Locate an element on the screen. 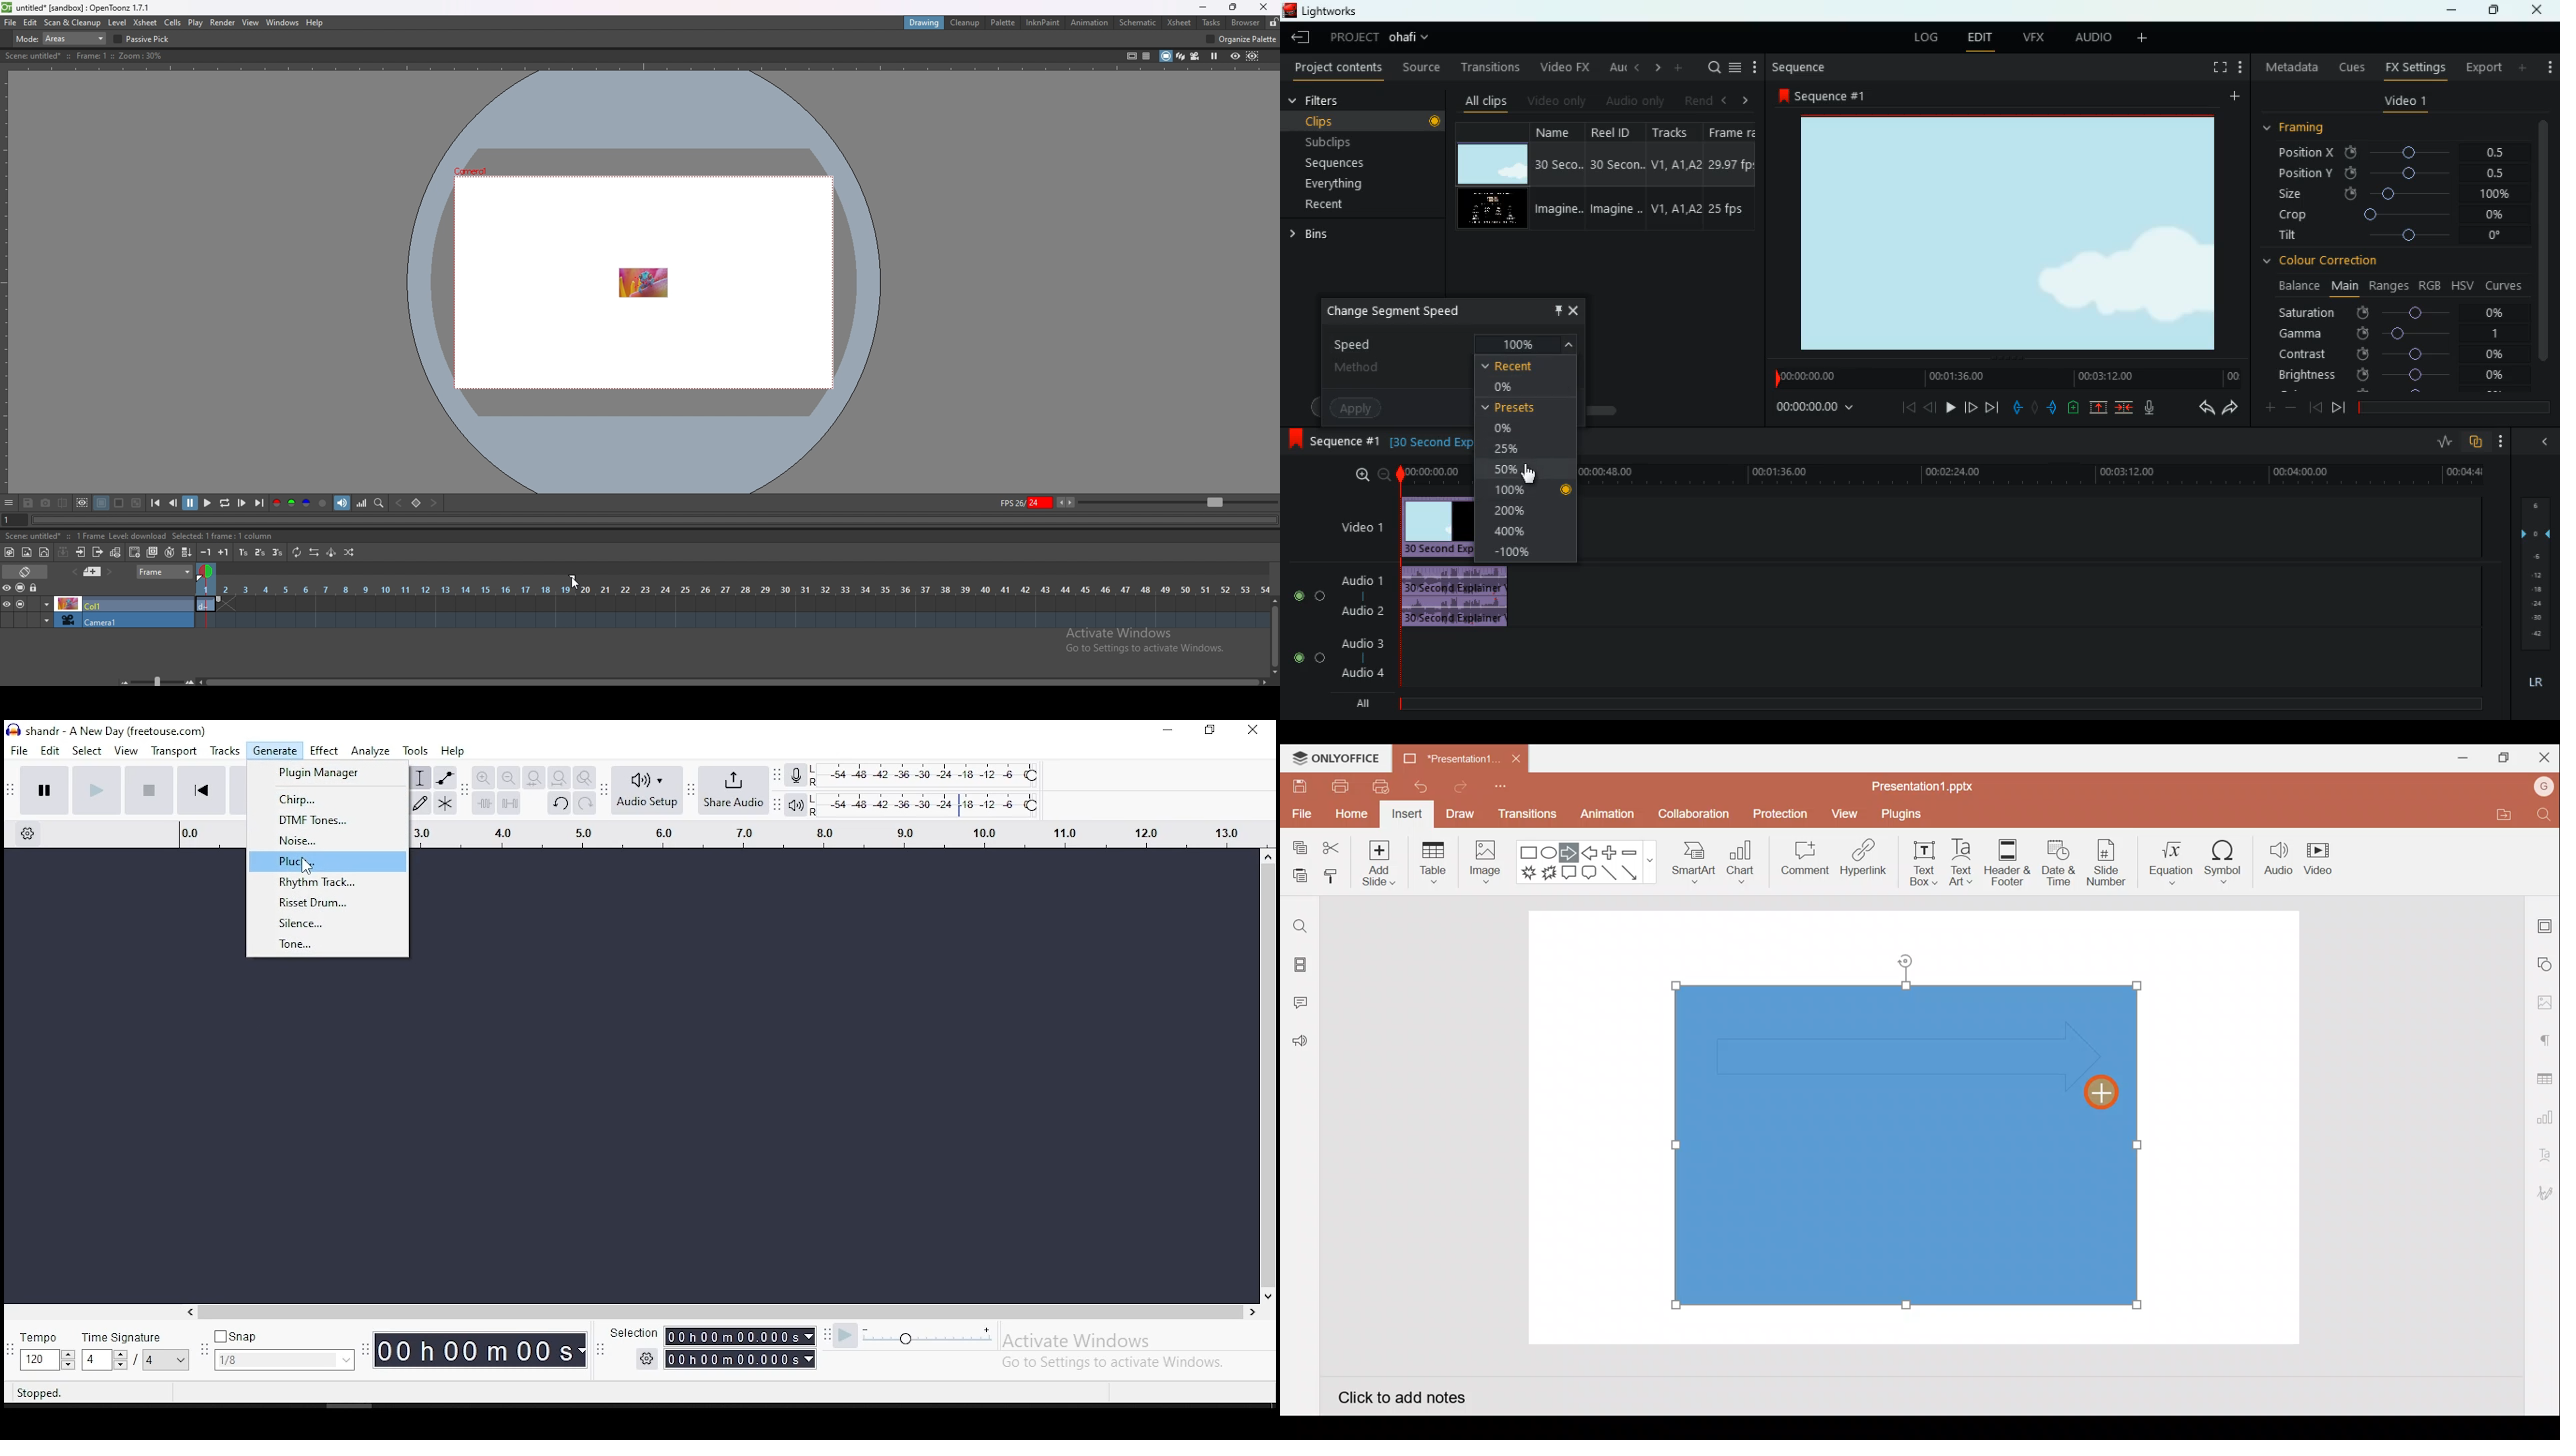  timeline is located at coordinates (1931, 704).